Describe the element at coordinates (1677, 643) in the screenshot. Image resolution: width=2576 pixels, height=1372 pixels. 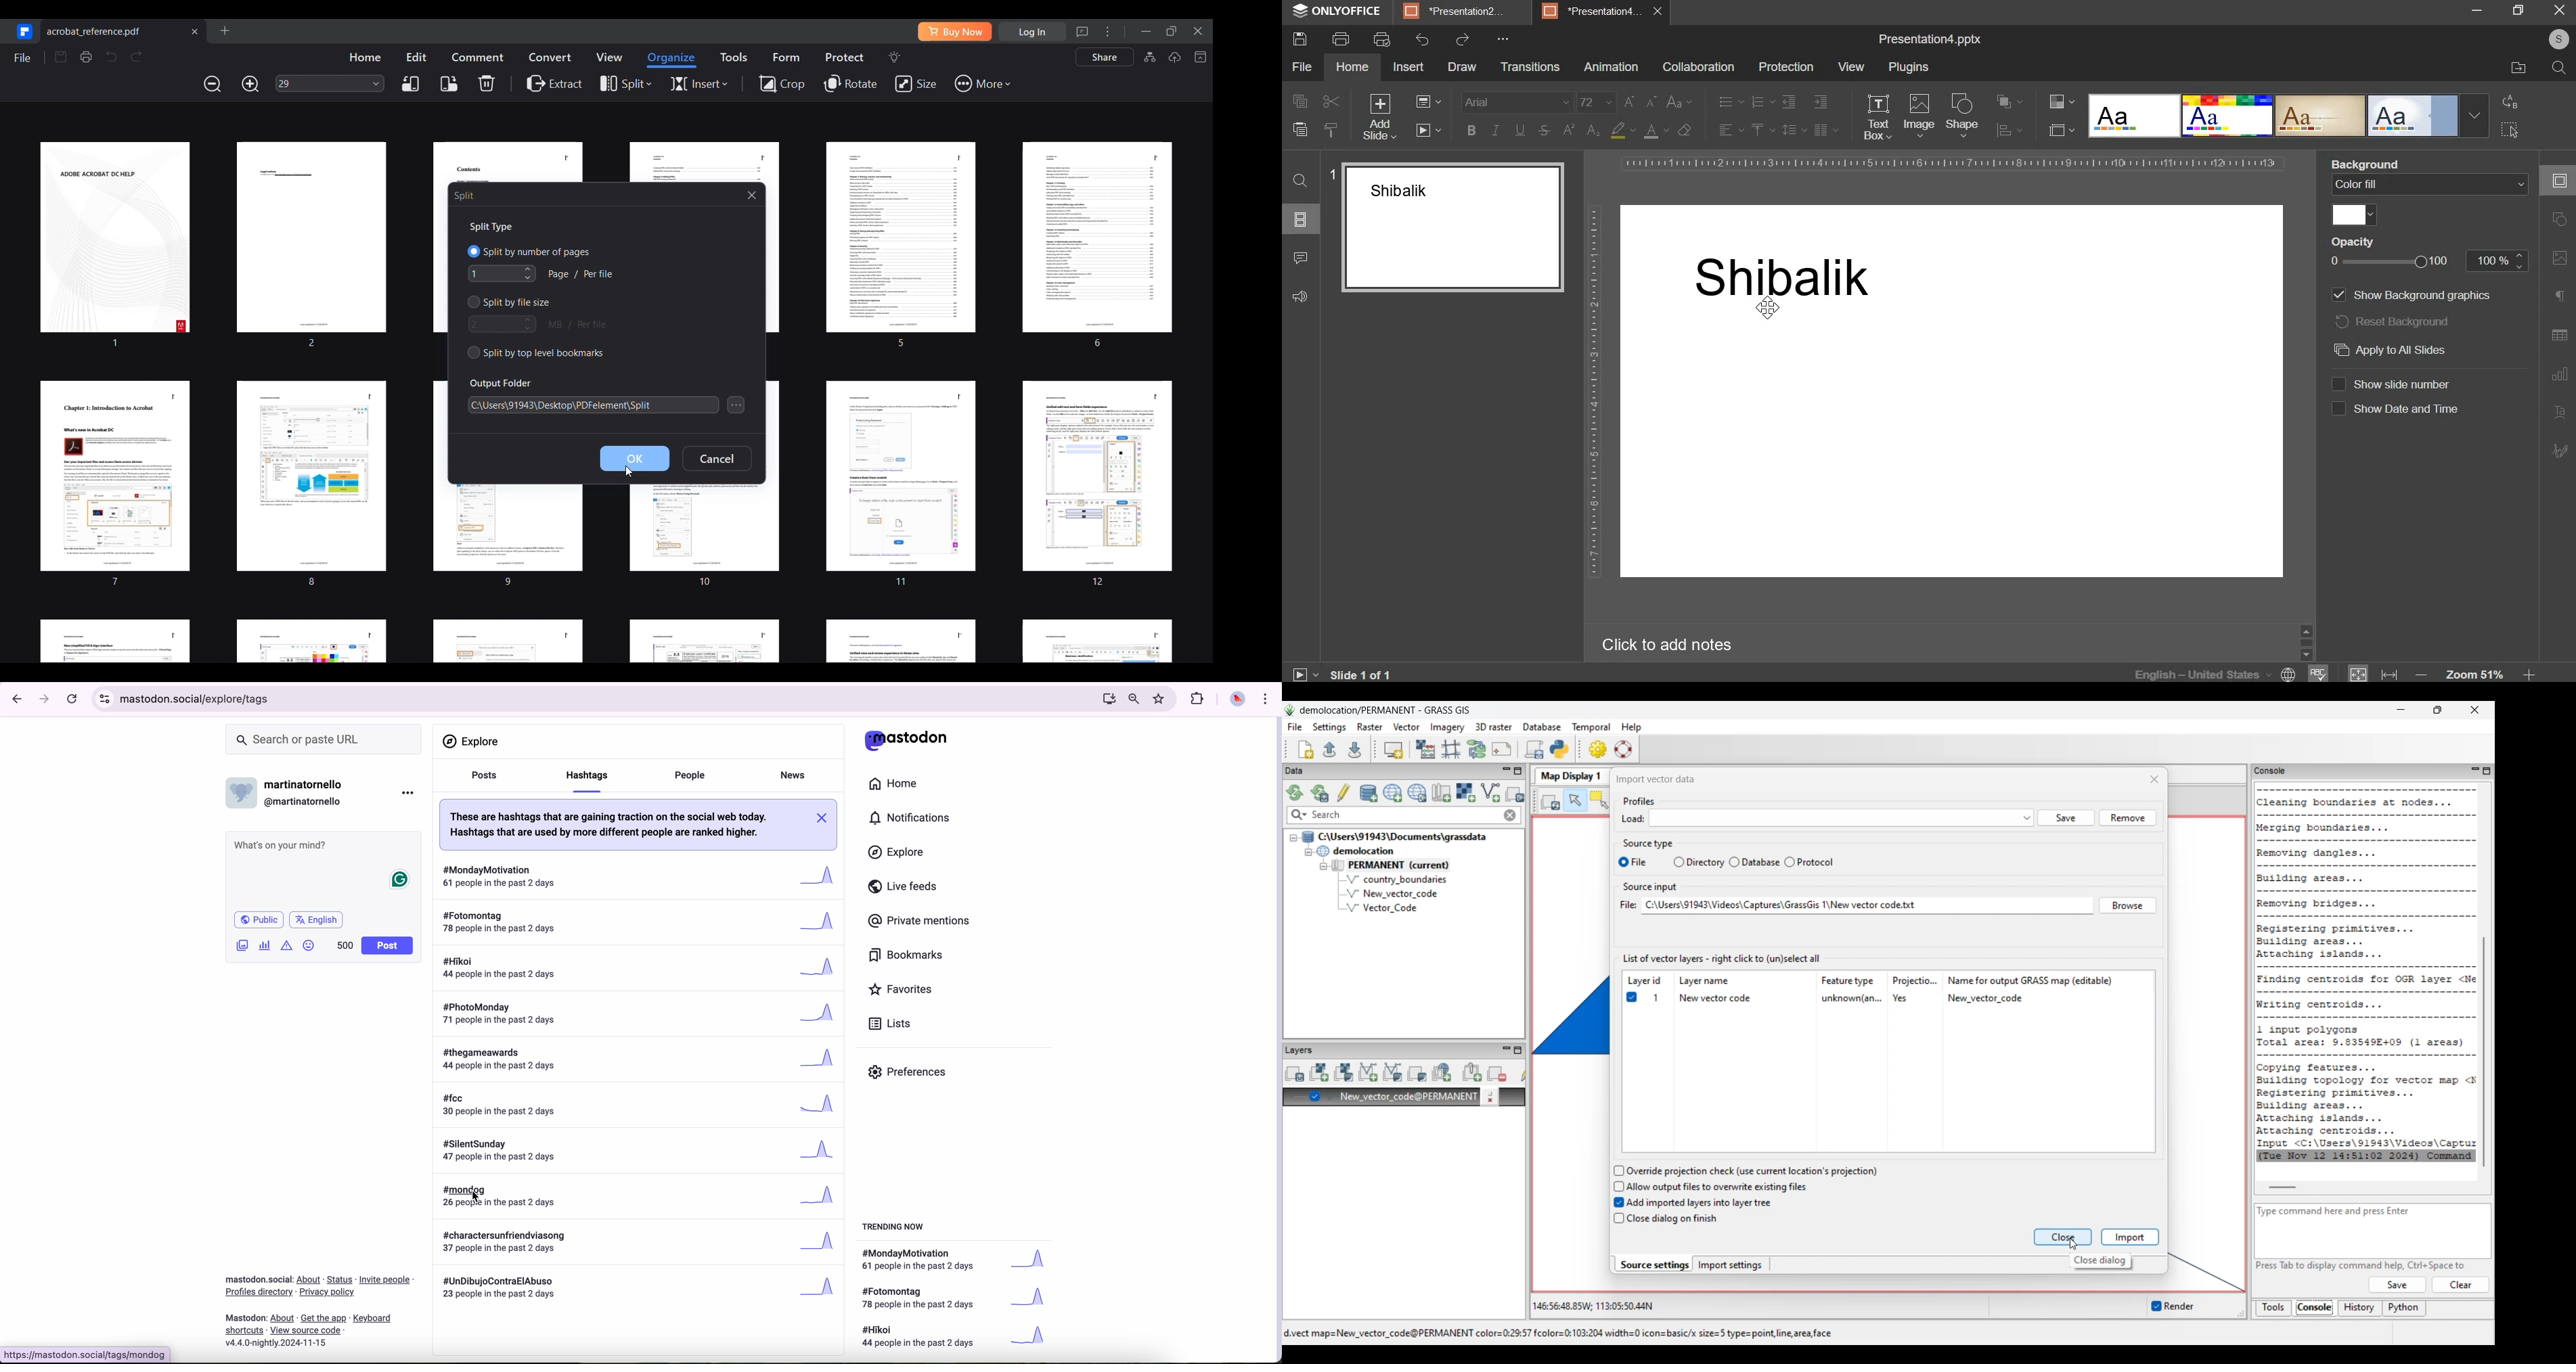
I see `Click to add notes` at that location.